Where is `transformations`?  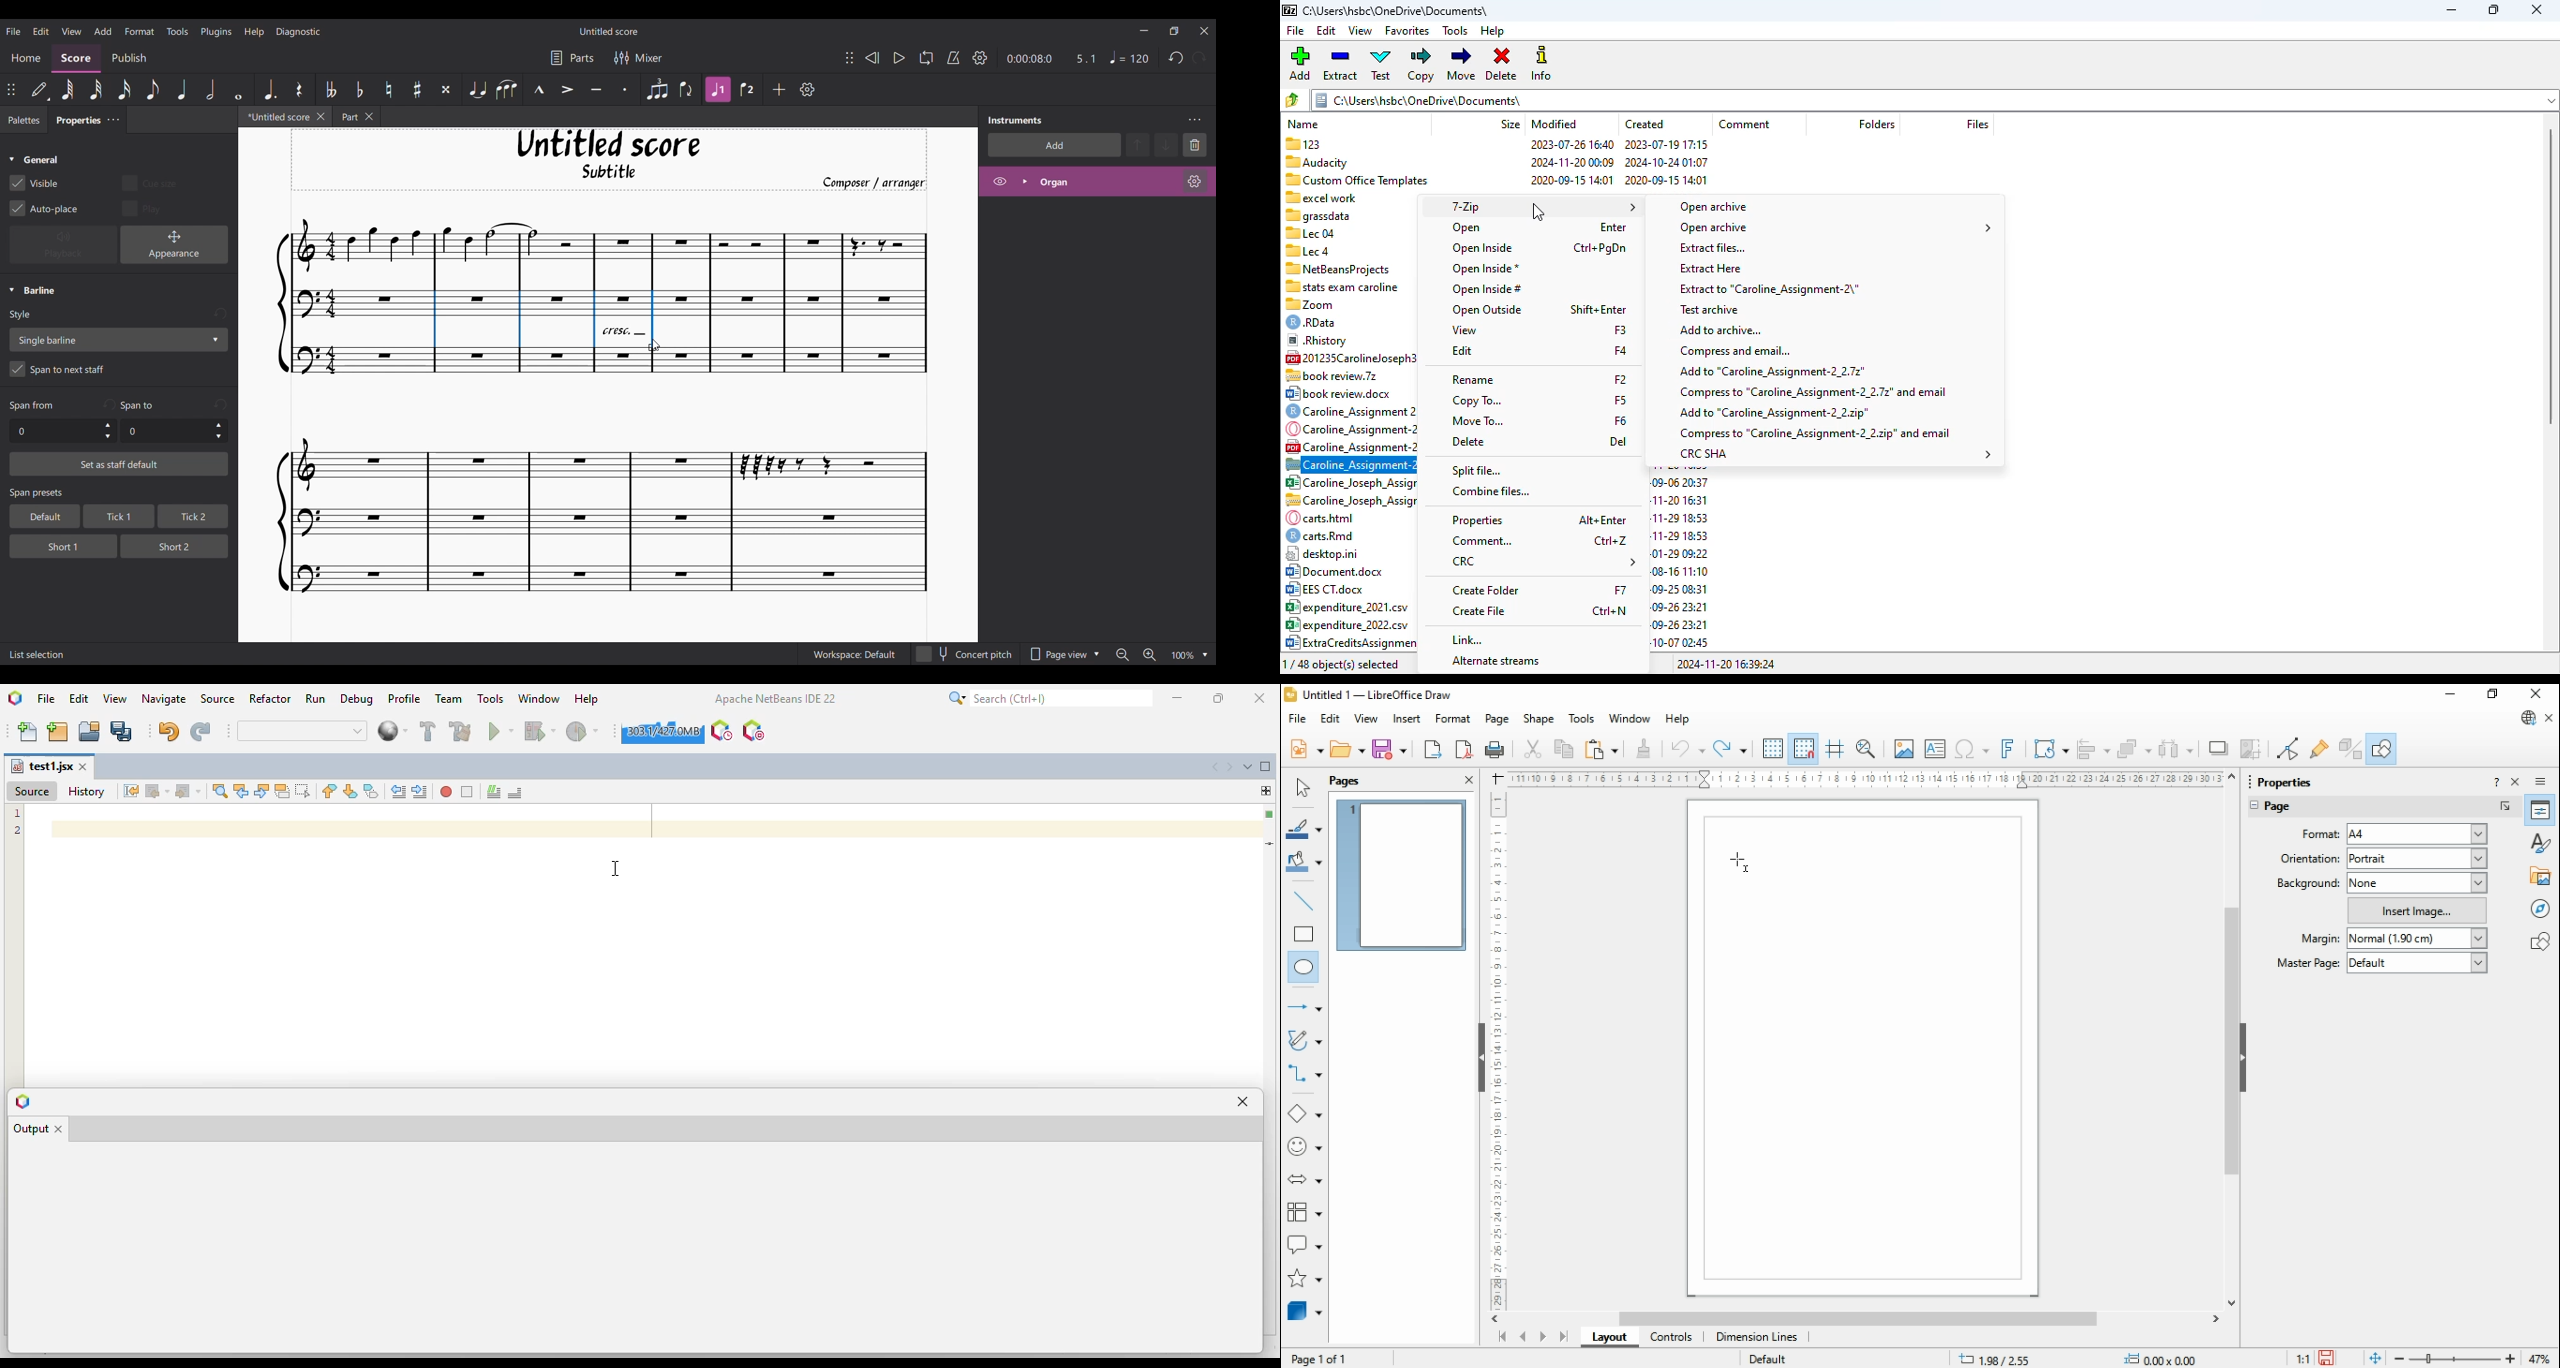 transformations is located at coordinates (2049, 750).